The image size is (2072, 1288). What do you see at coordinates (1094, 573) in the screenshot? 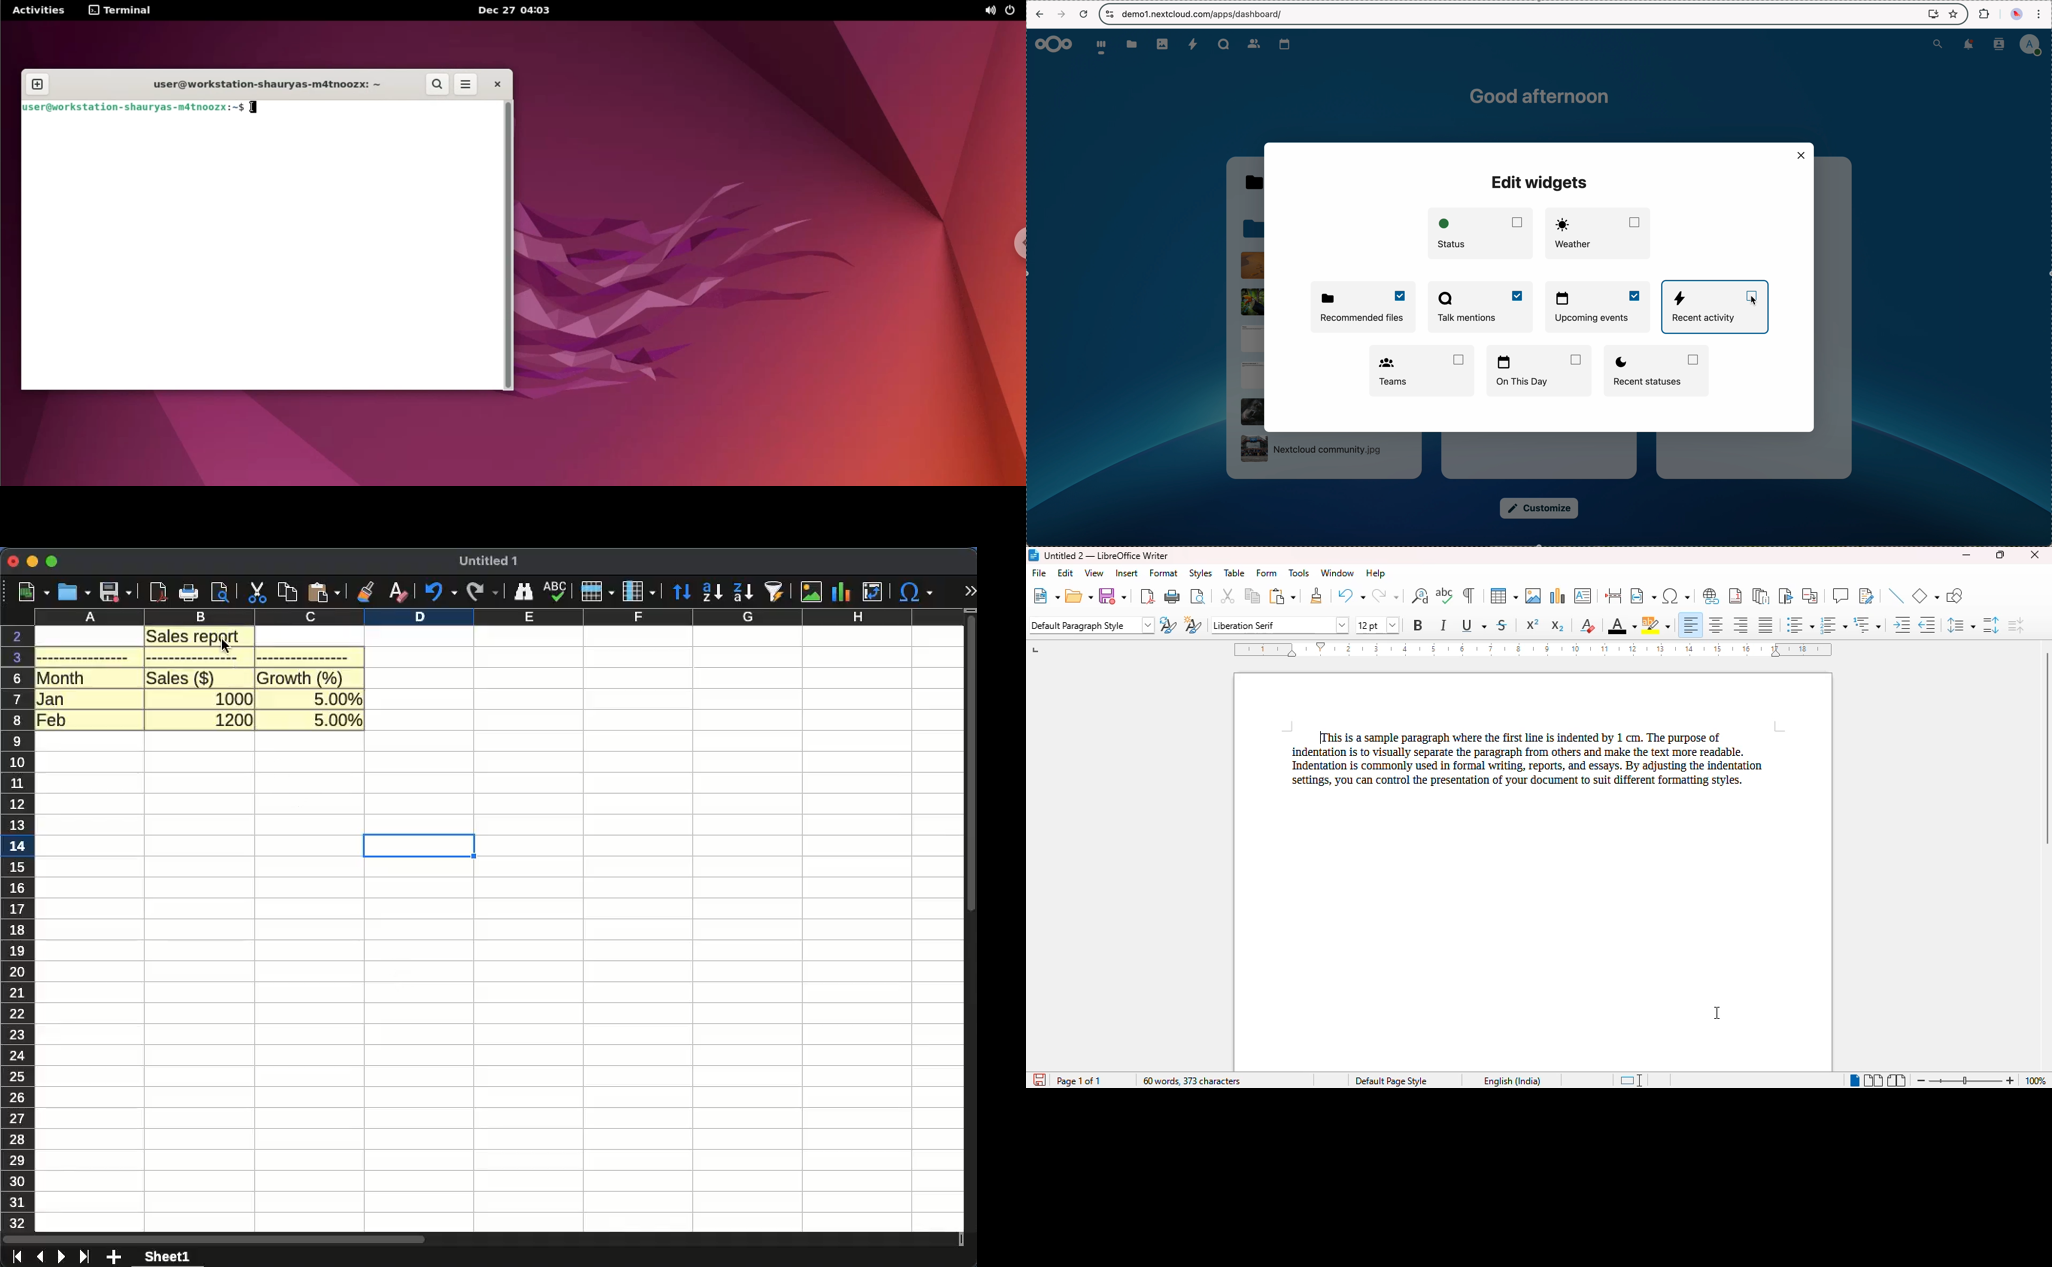
I see `view` at bounding box center [1094, 573].